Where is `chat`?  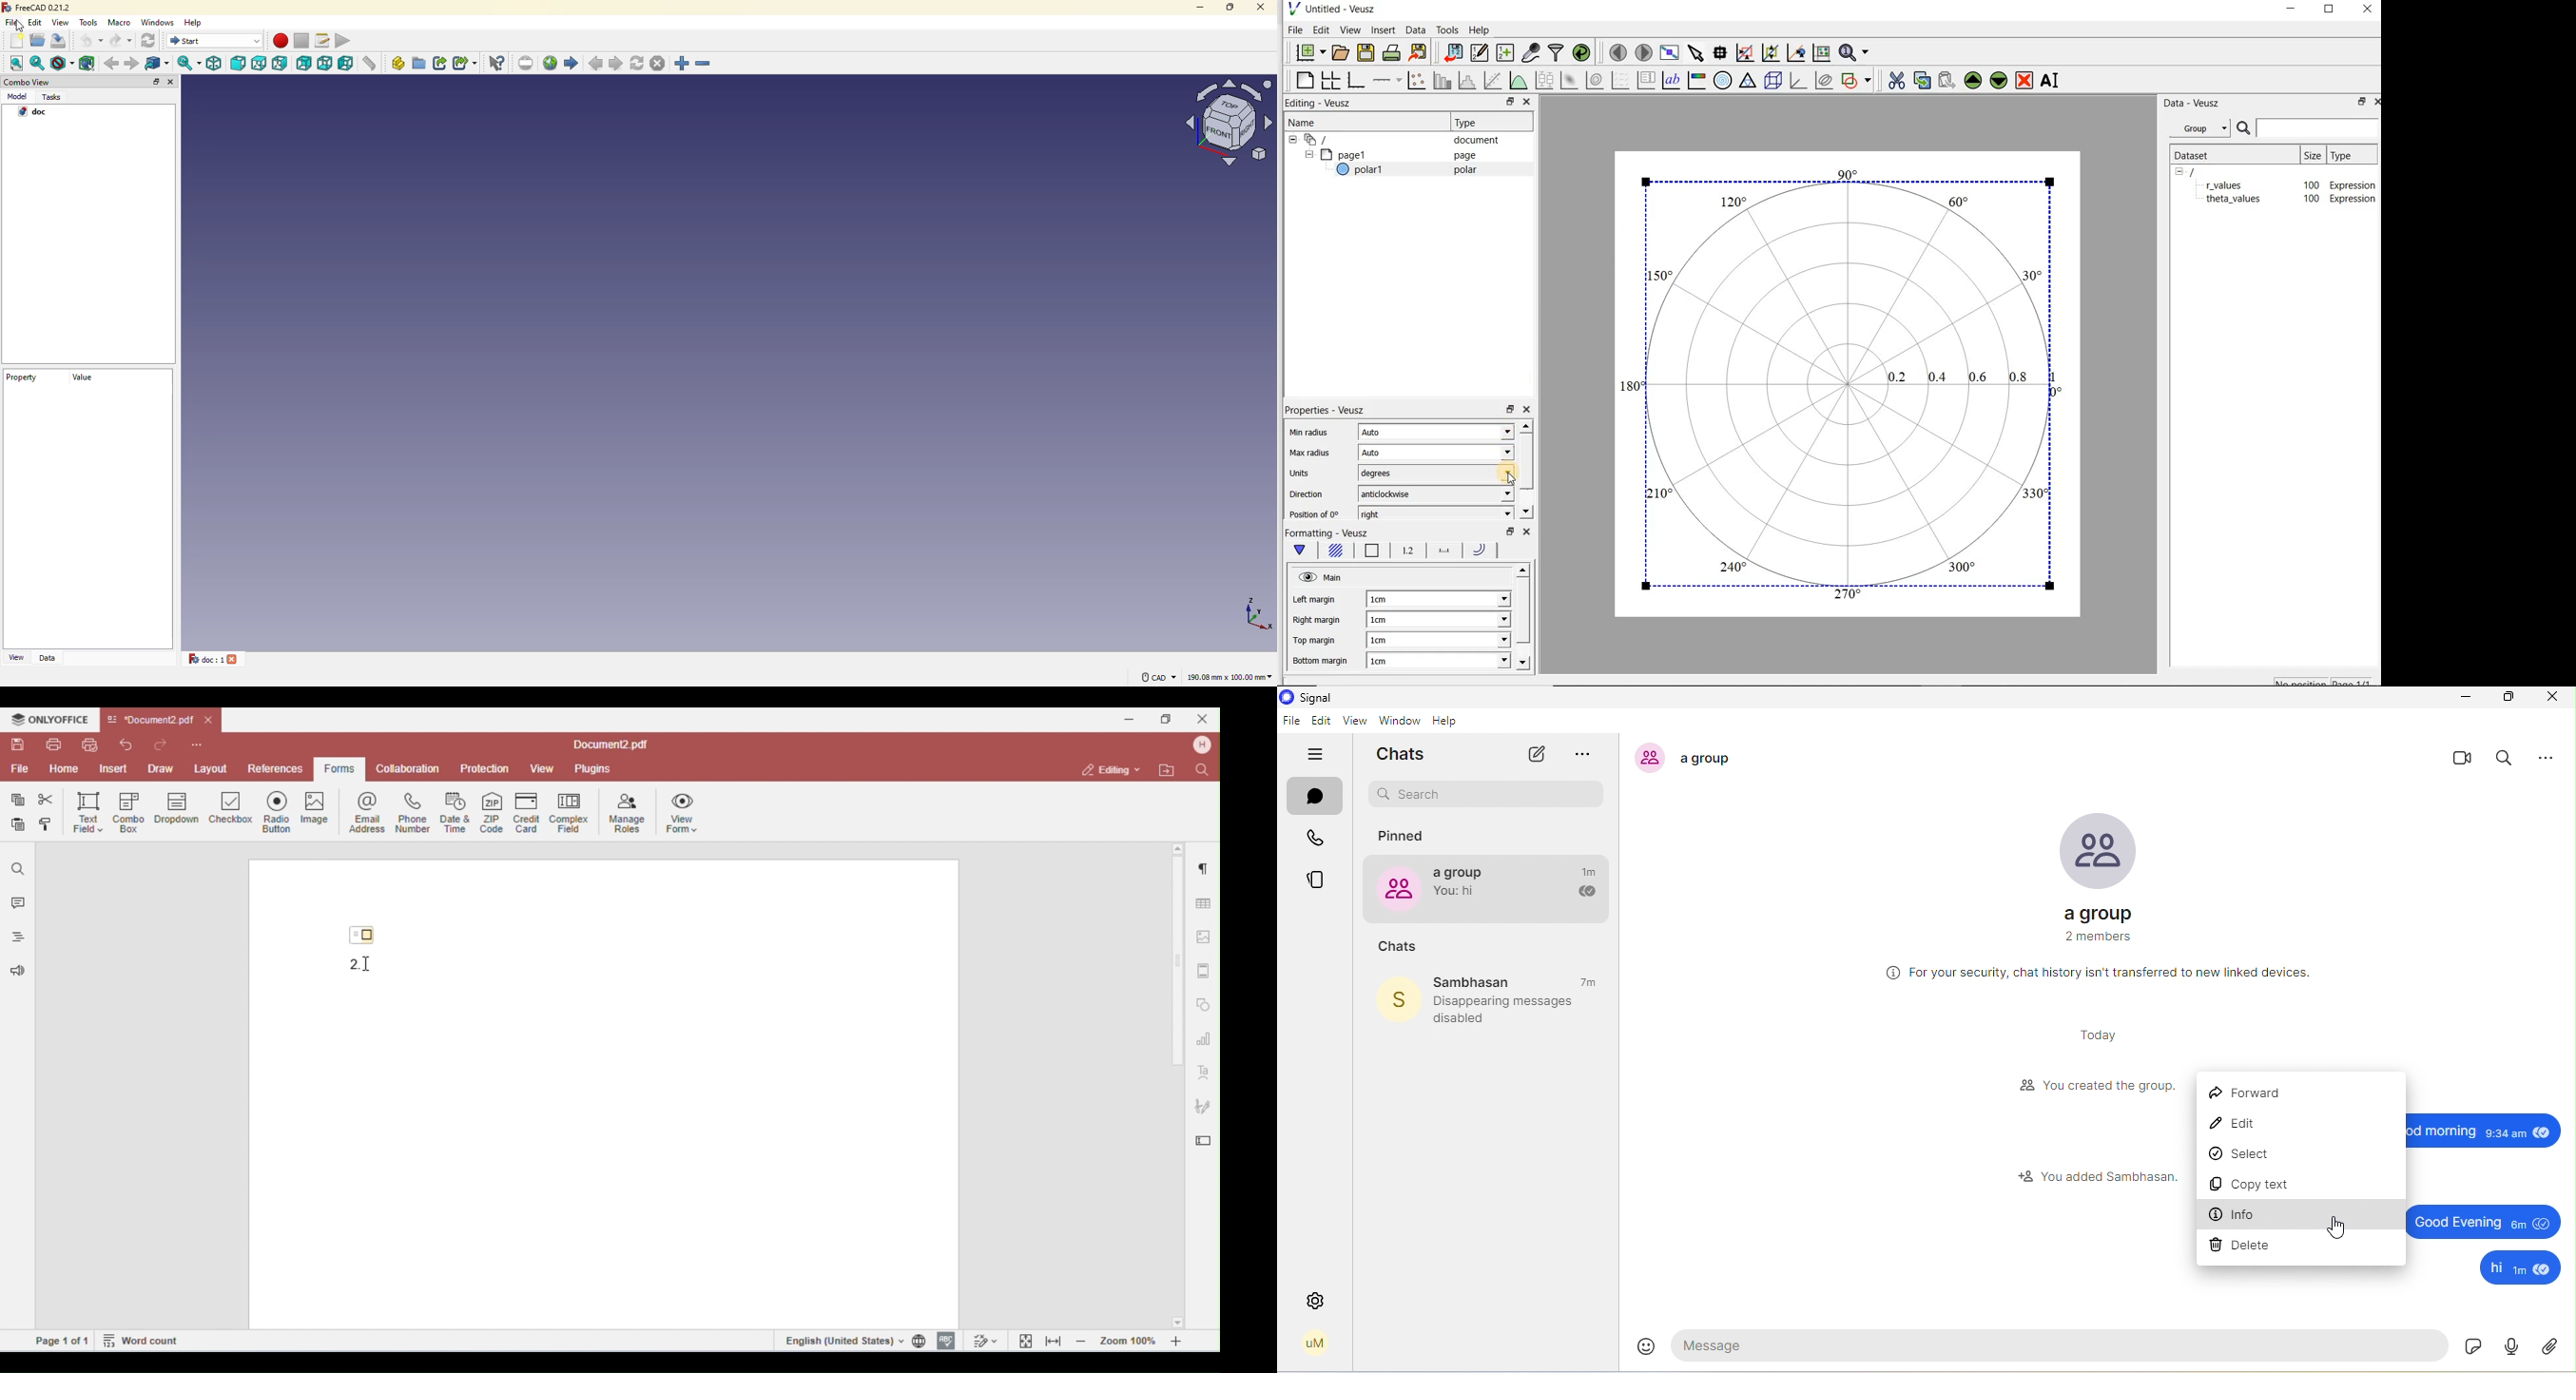
chat is located at coordinates (1316, 799).